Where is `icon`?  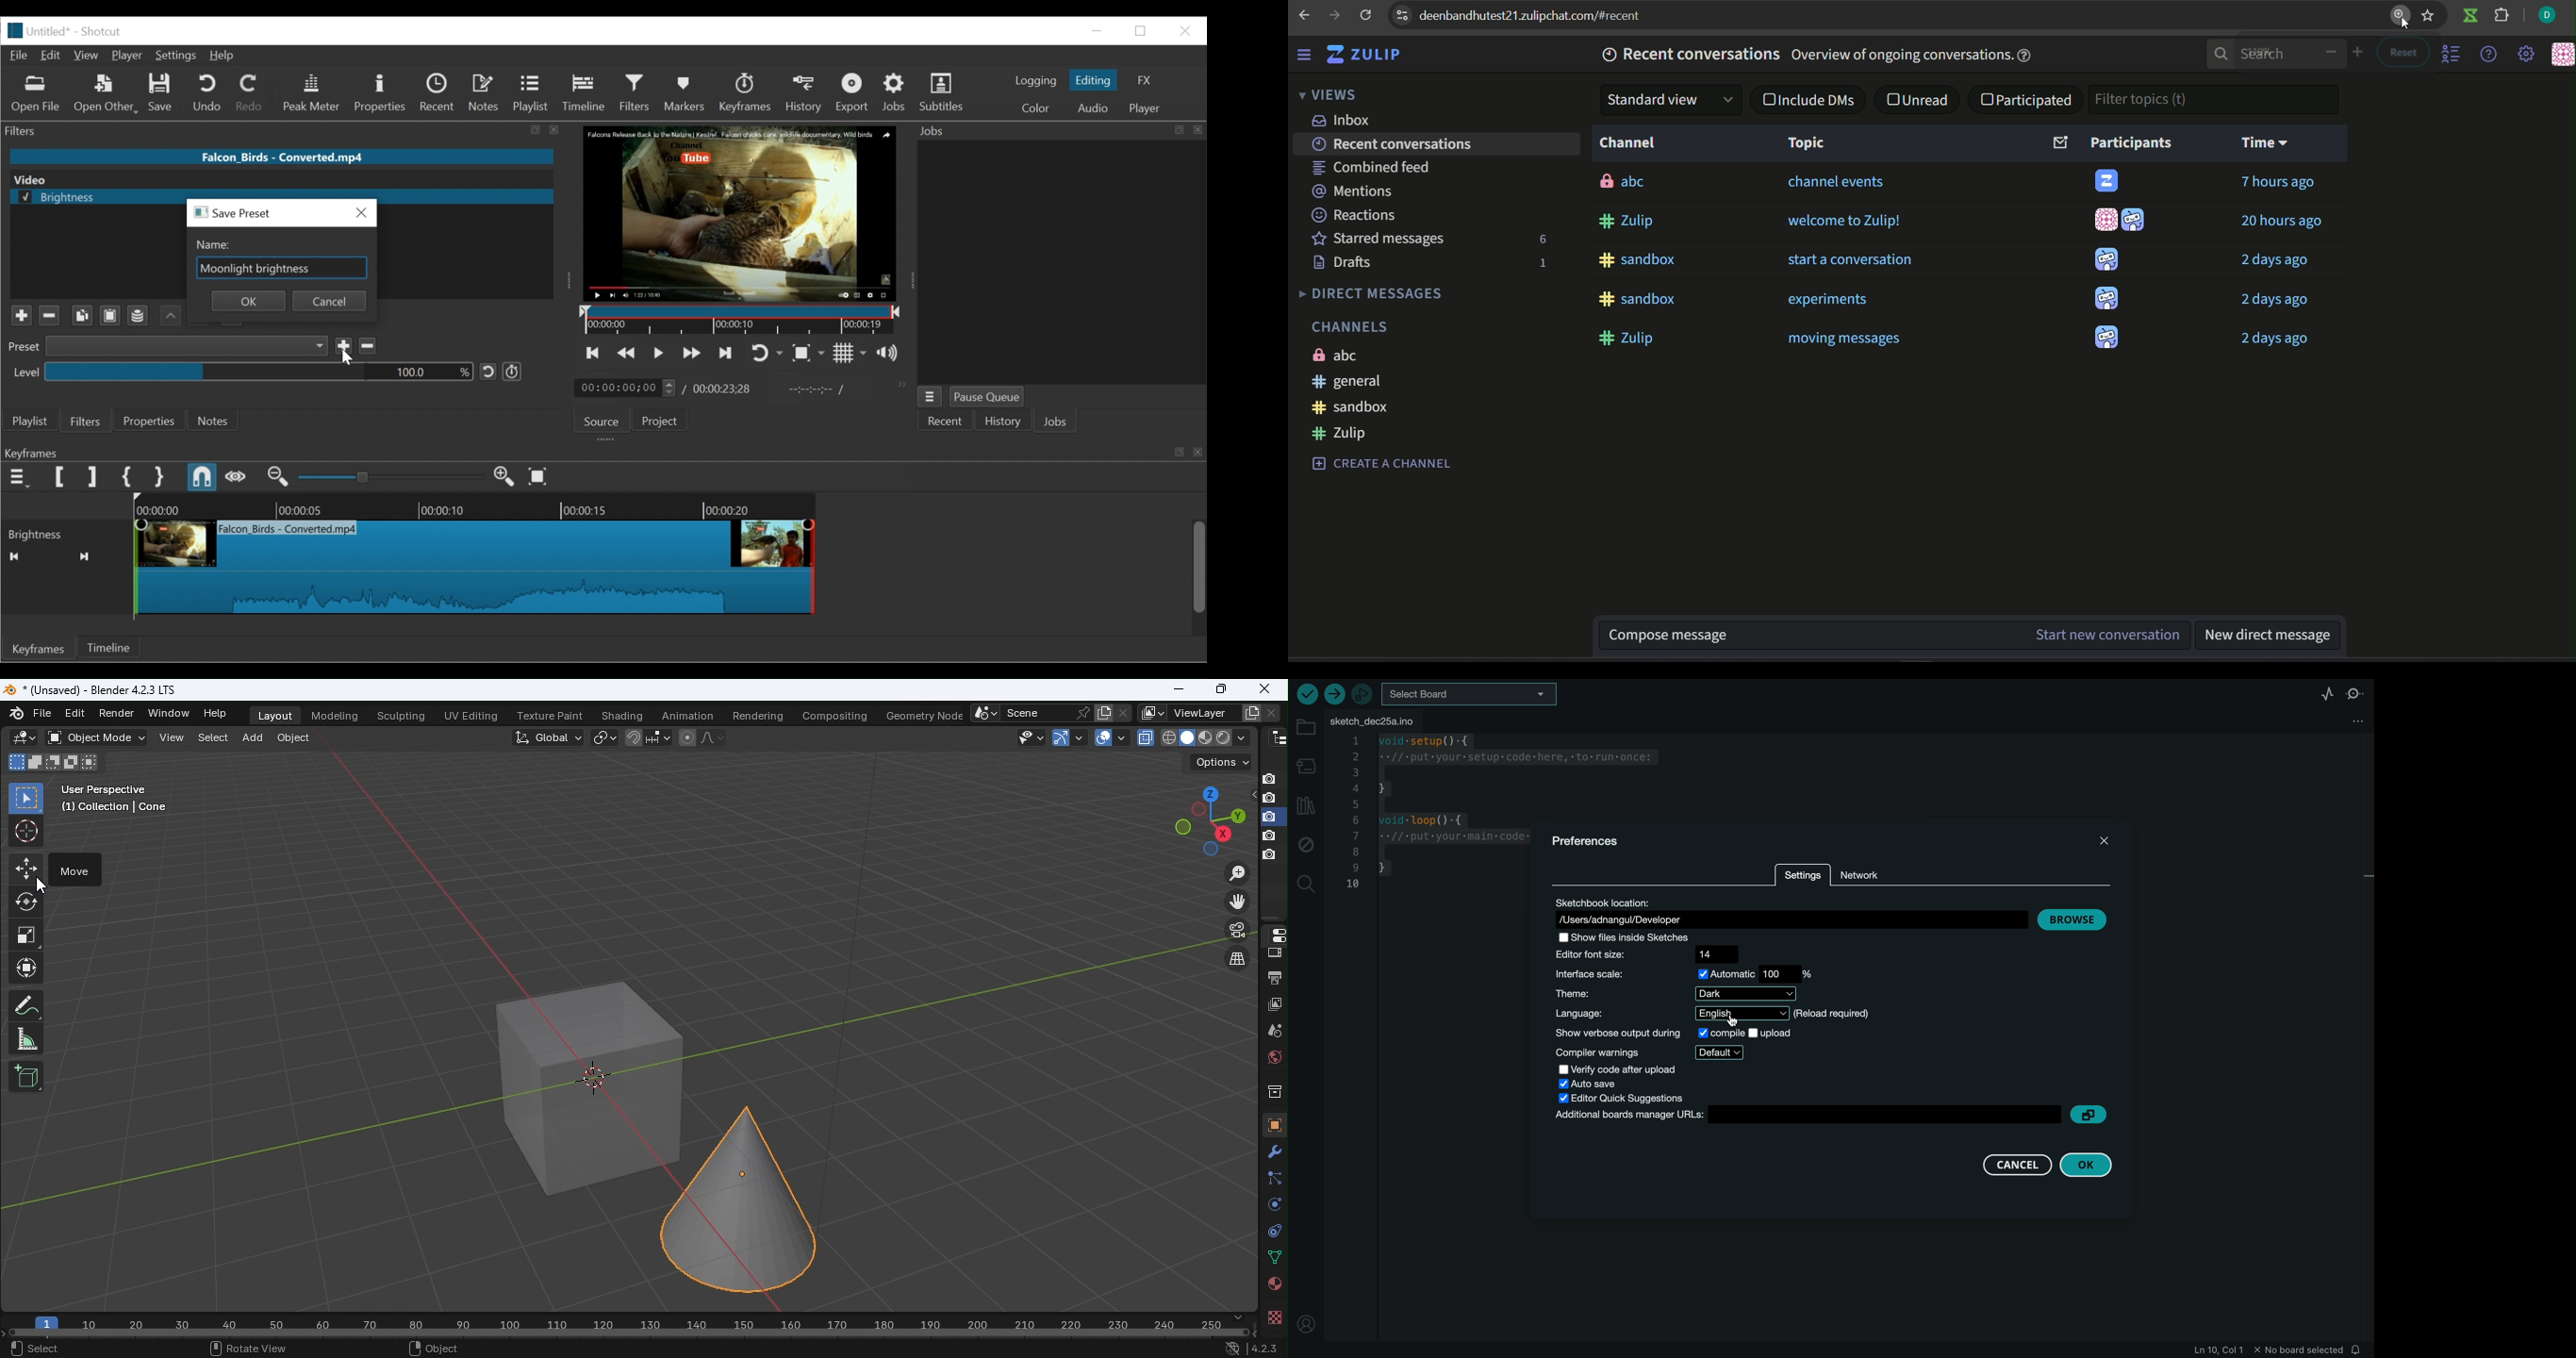
icon is located at coordinates (2136, 222).